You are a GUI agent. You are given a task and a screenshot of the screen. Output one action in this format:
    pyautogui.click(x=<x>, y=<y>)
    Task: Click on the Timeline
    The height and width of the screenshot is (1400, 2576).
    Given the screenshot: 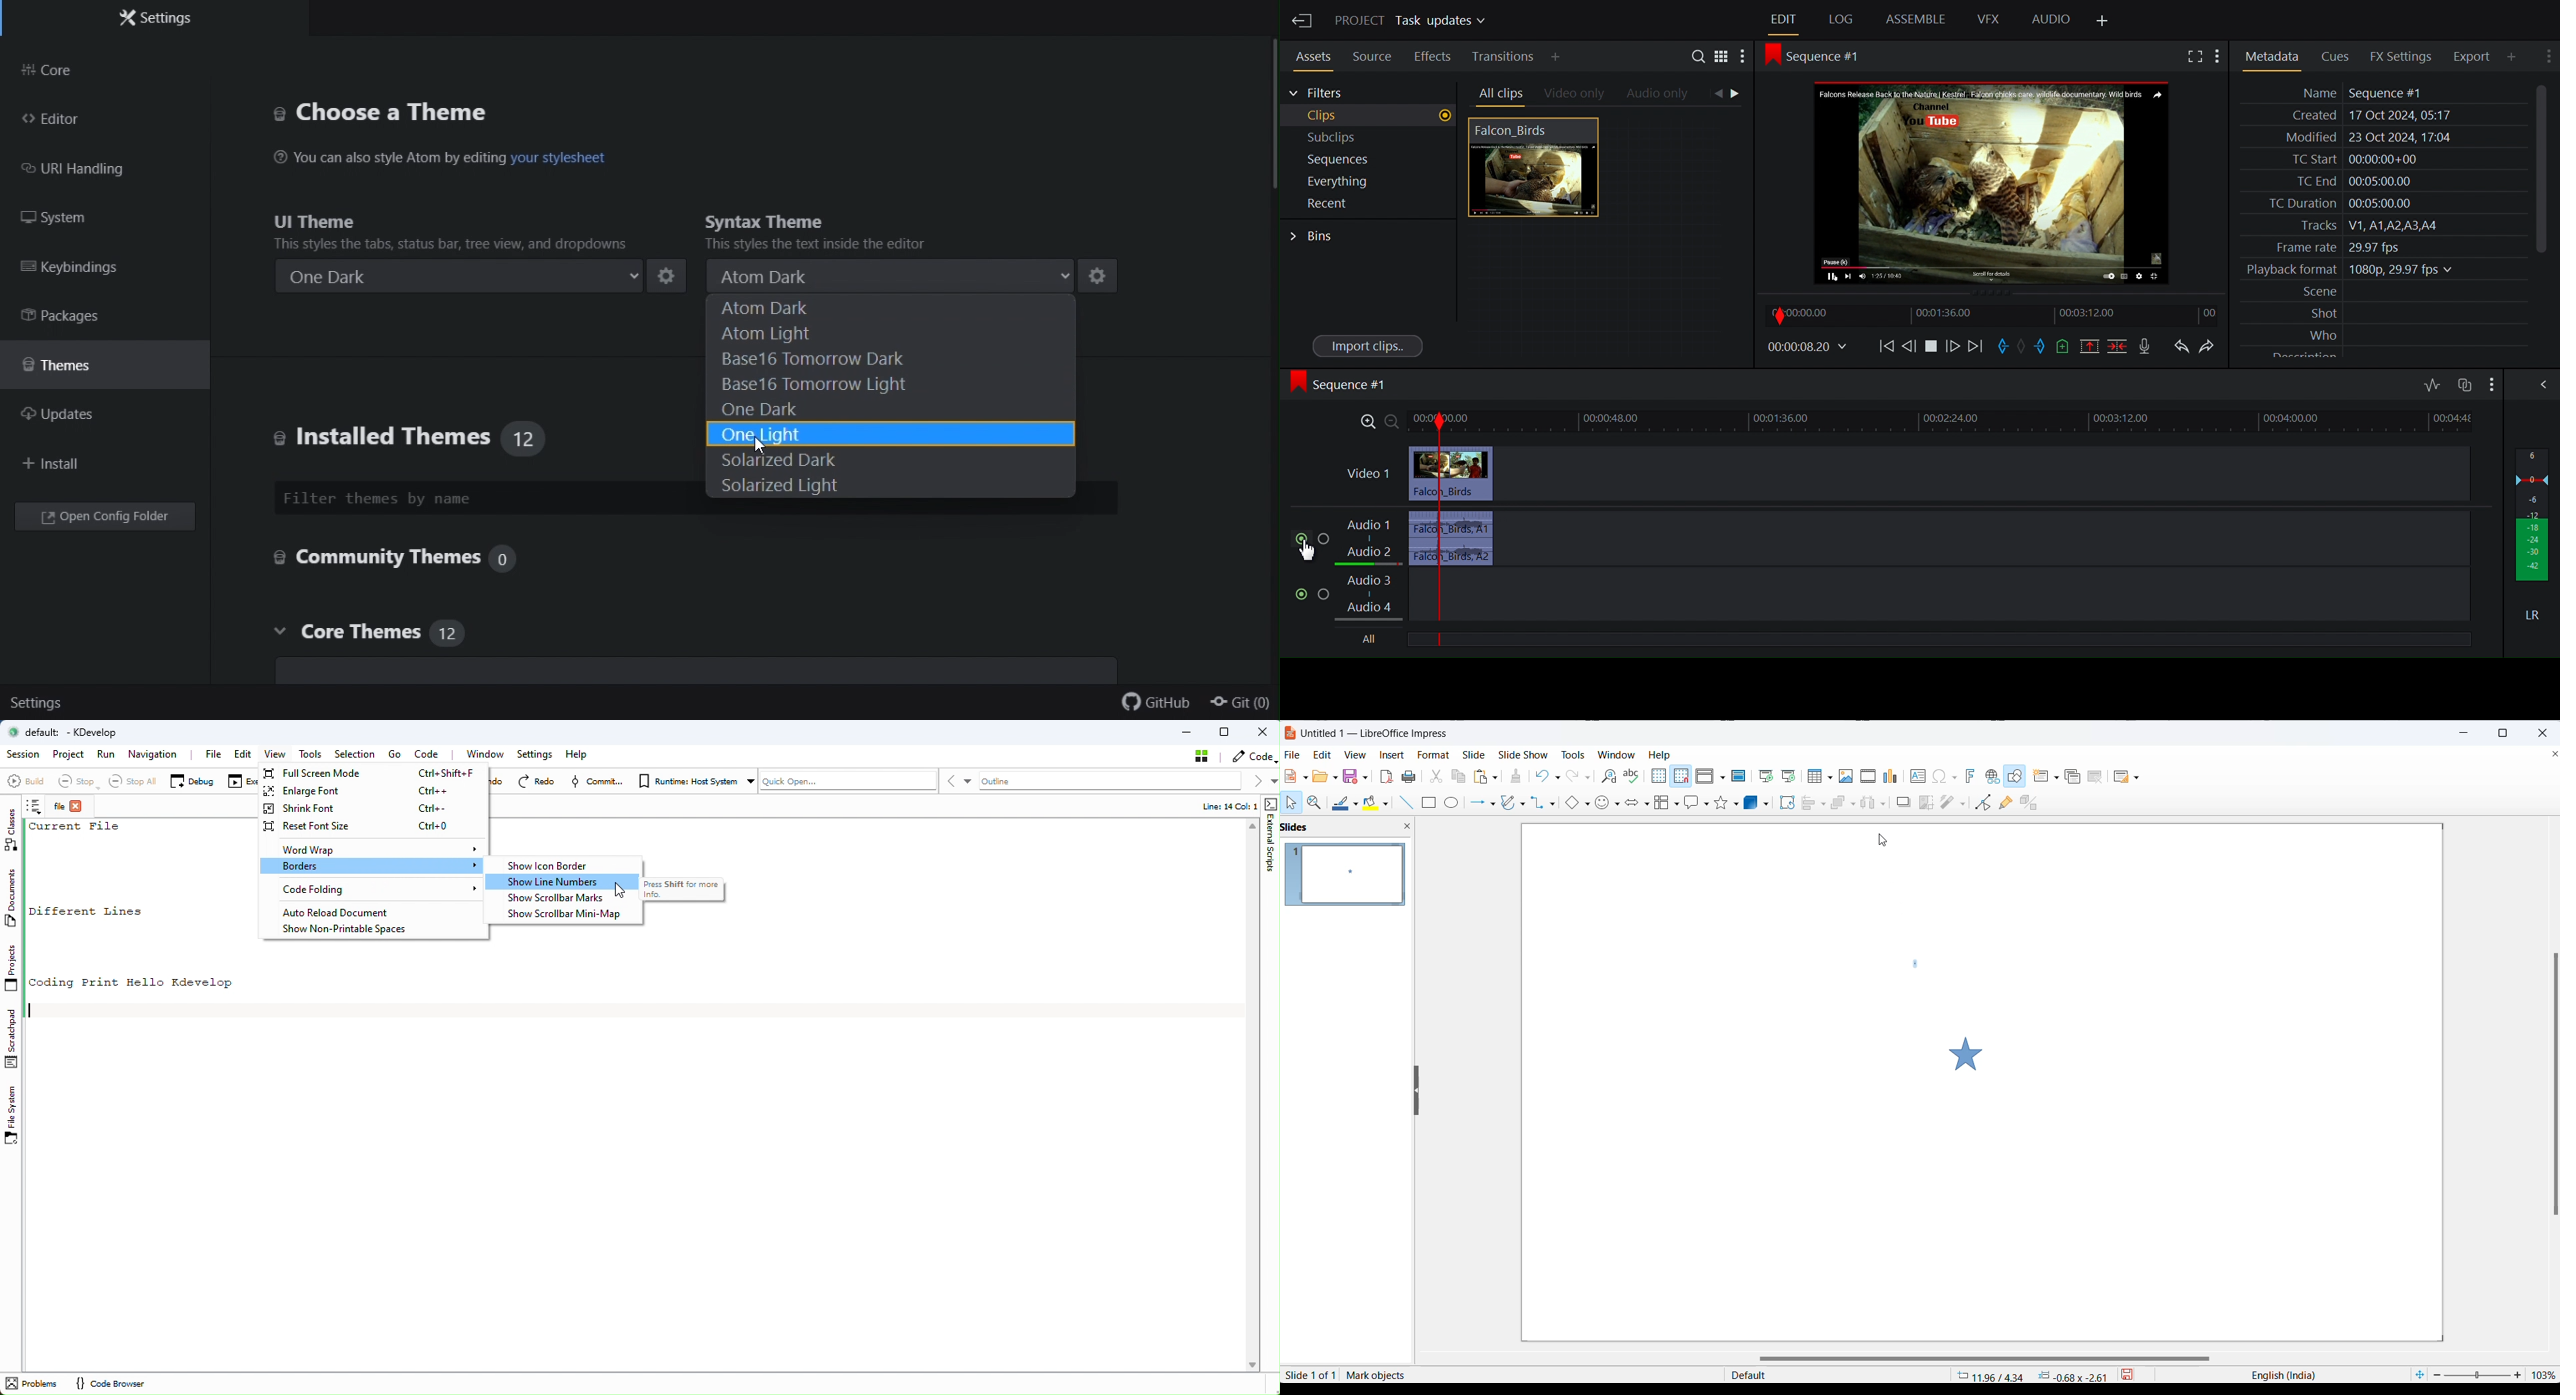 What is the action you would take?
    pyautogui.click(x=1995, y=316)
    